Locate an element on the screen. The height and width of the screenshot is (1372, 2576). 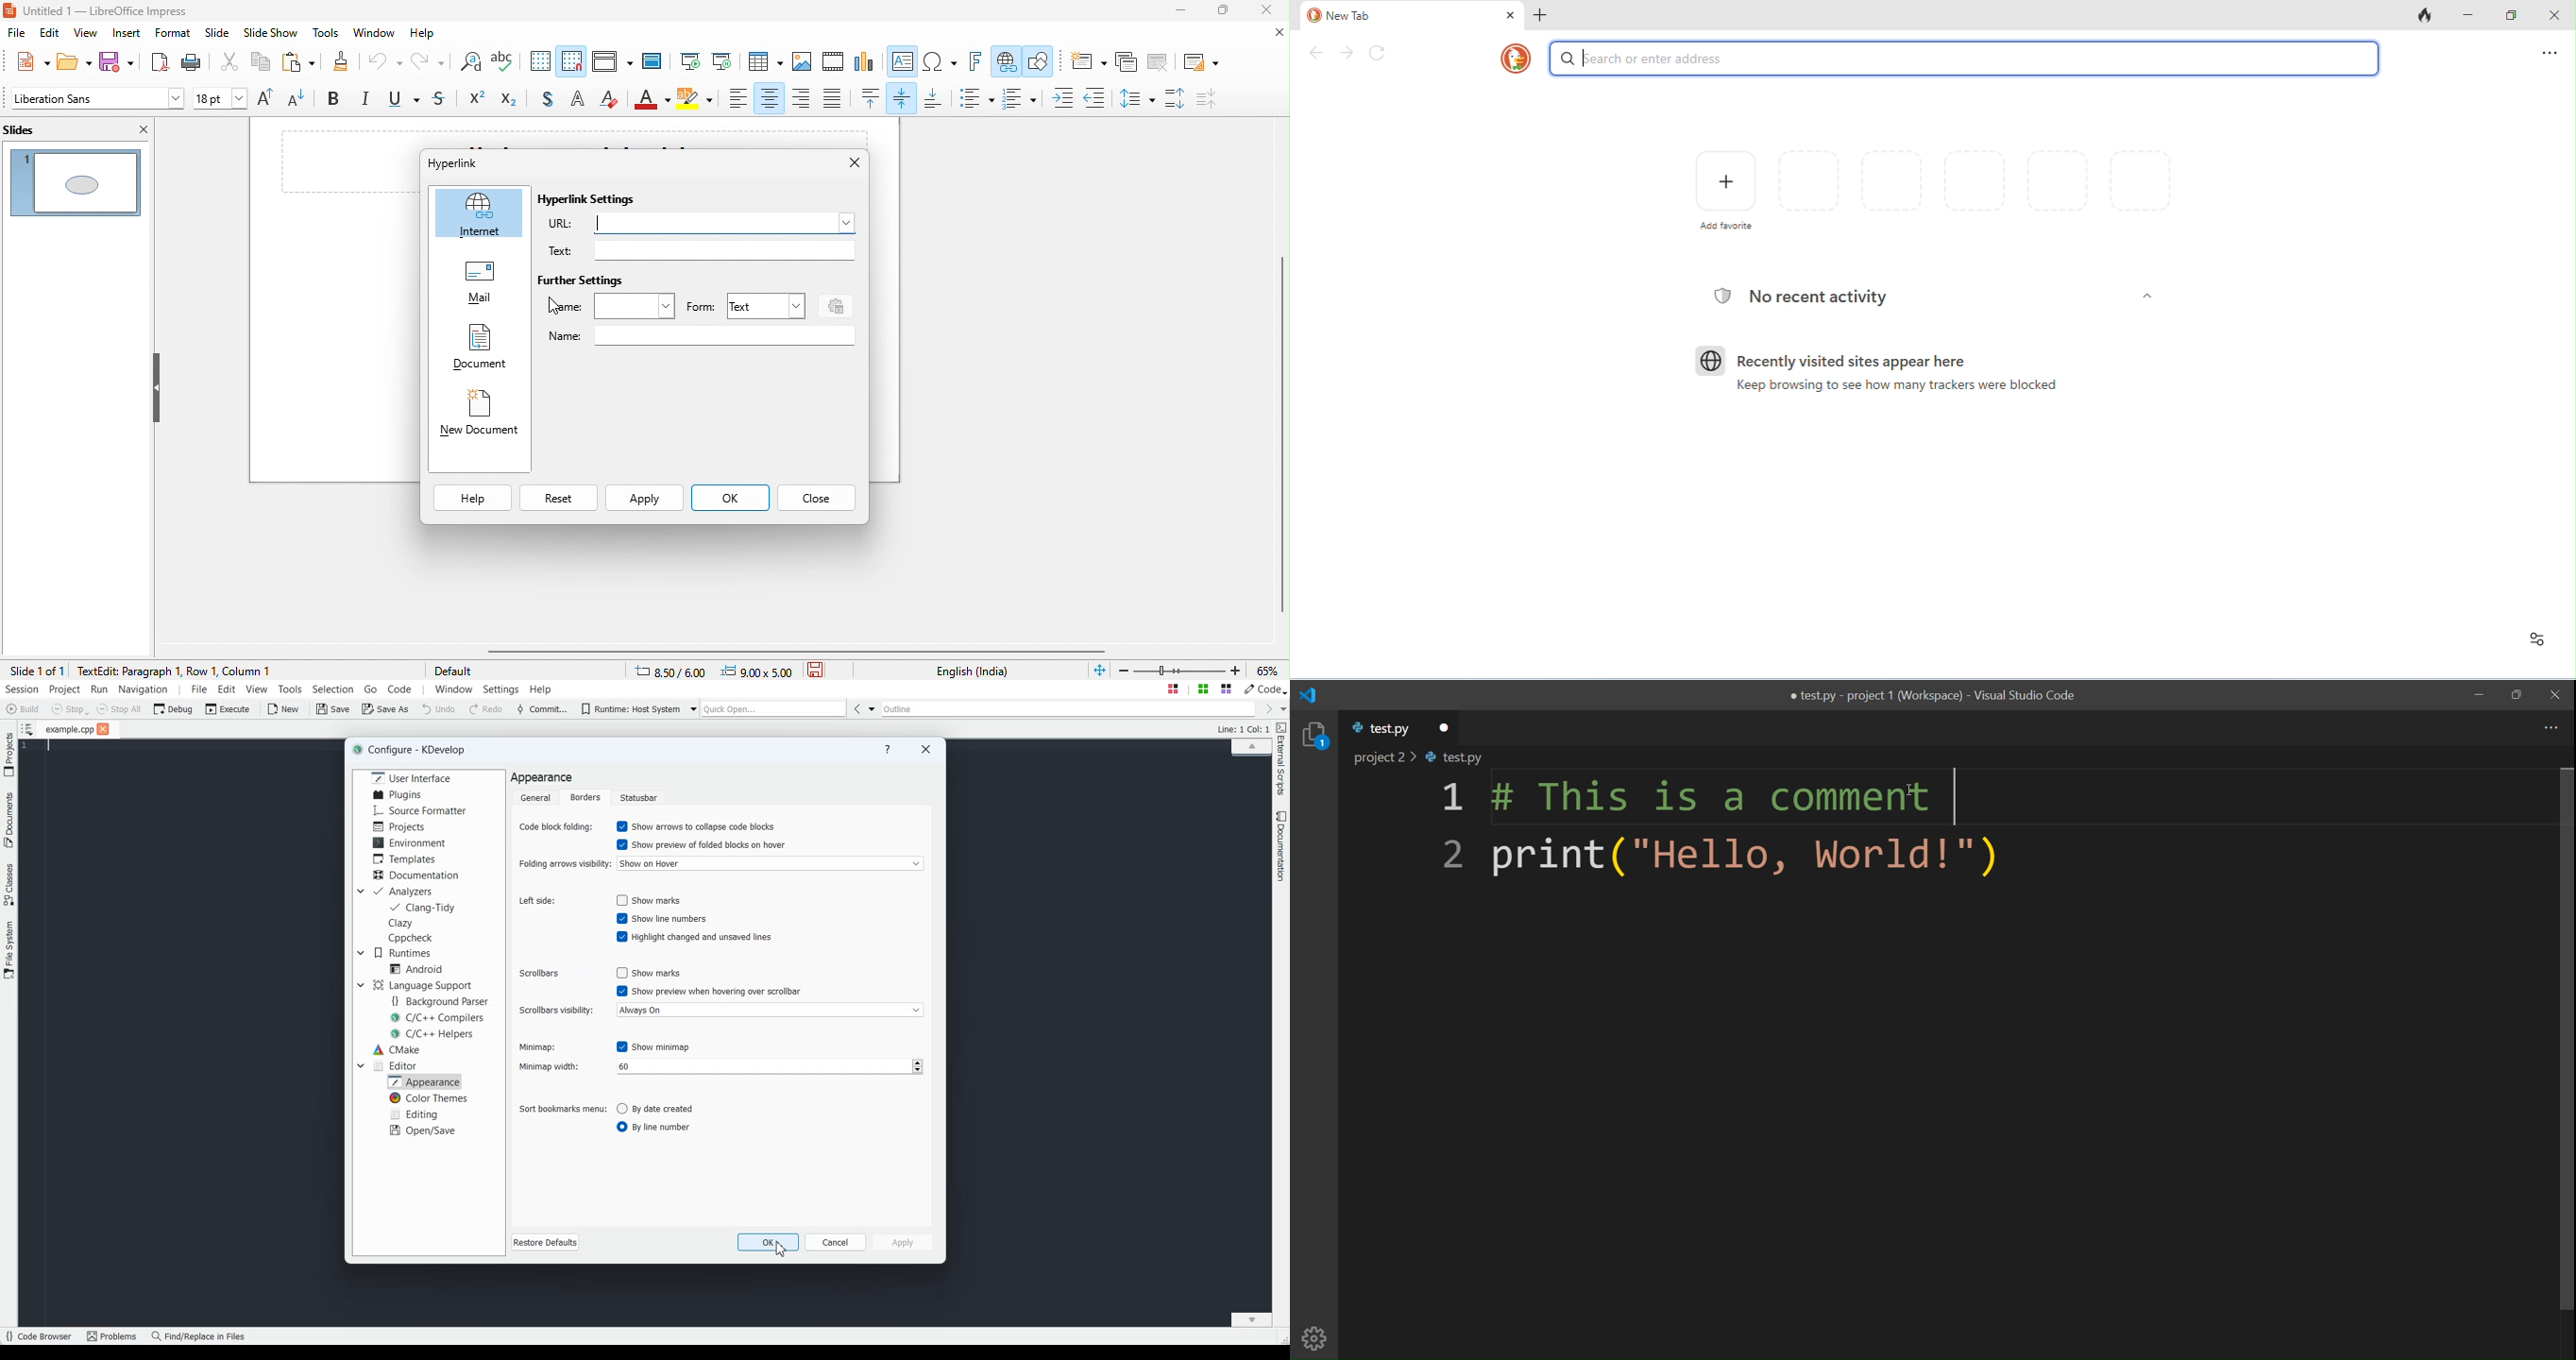
show draw function is located at coordinates (1040, 63).